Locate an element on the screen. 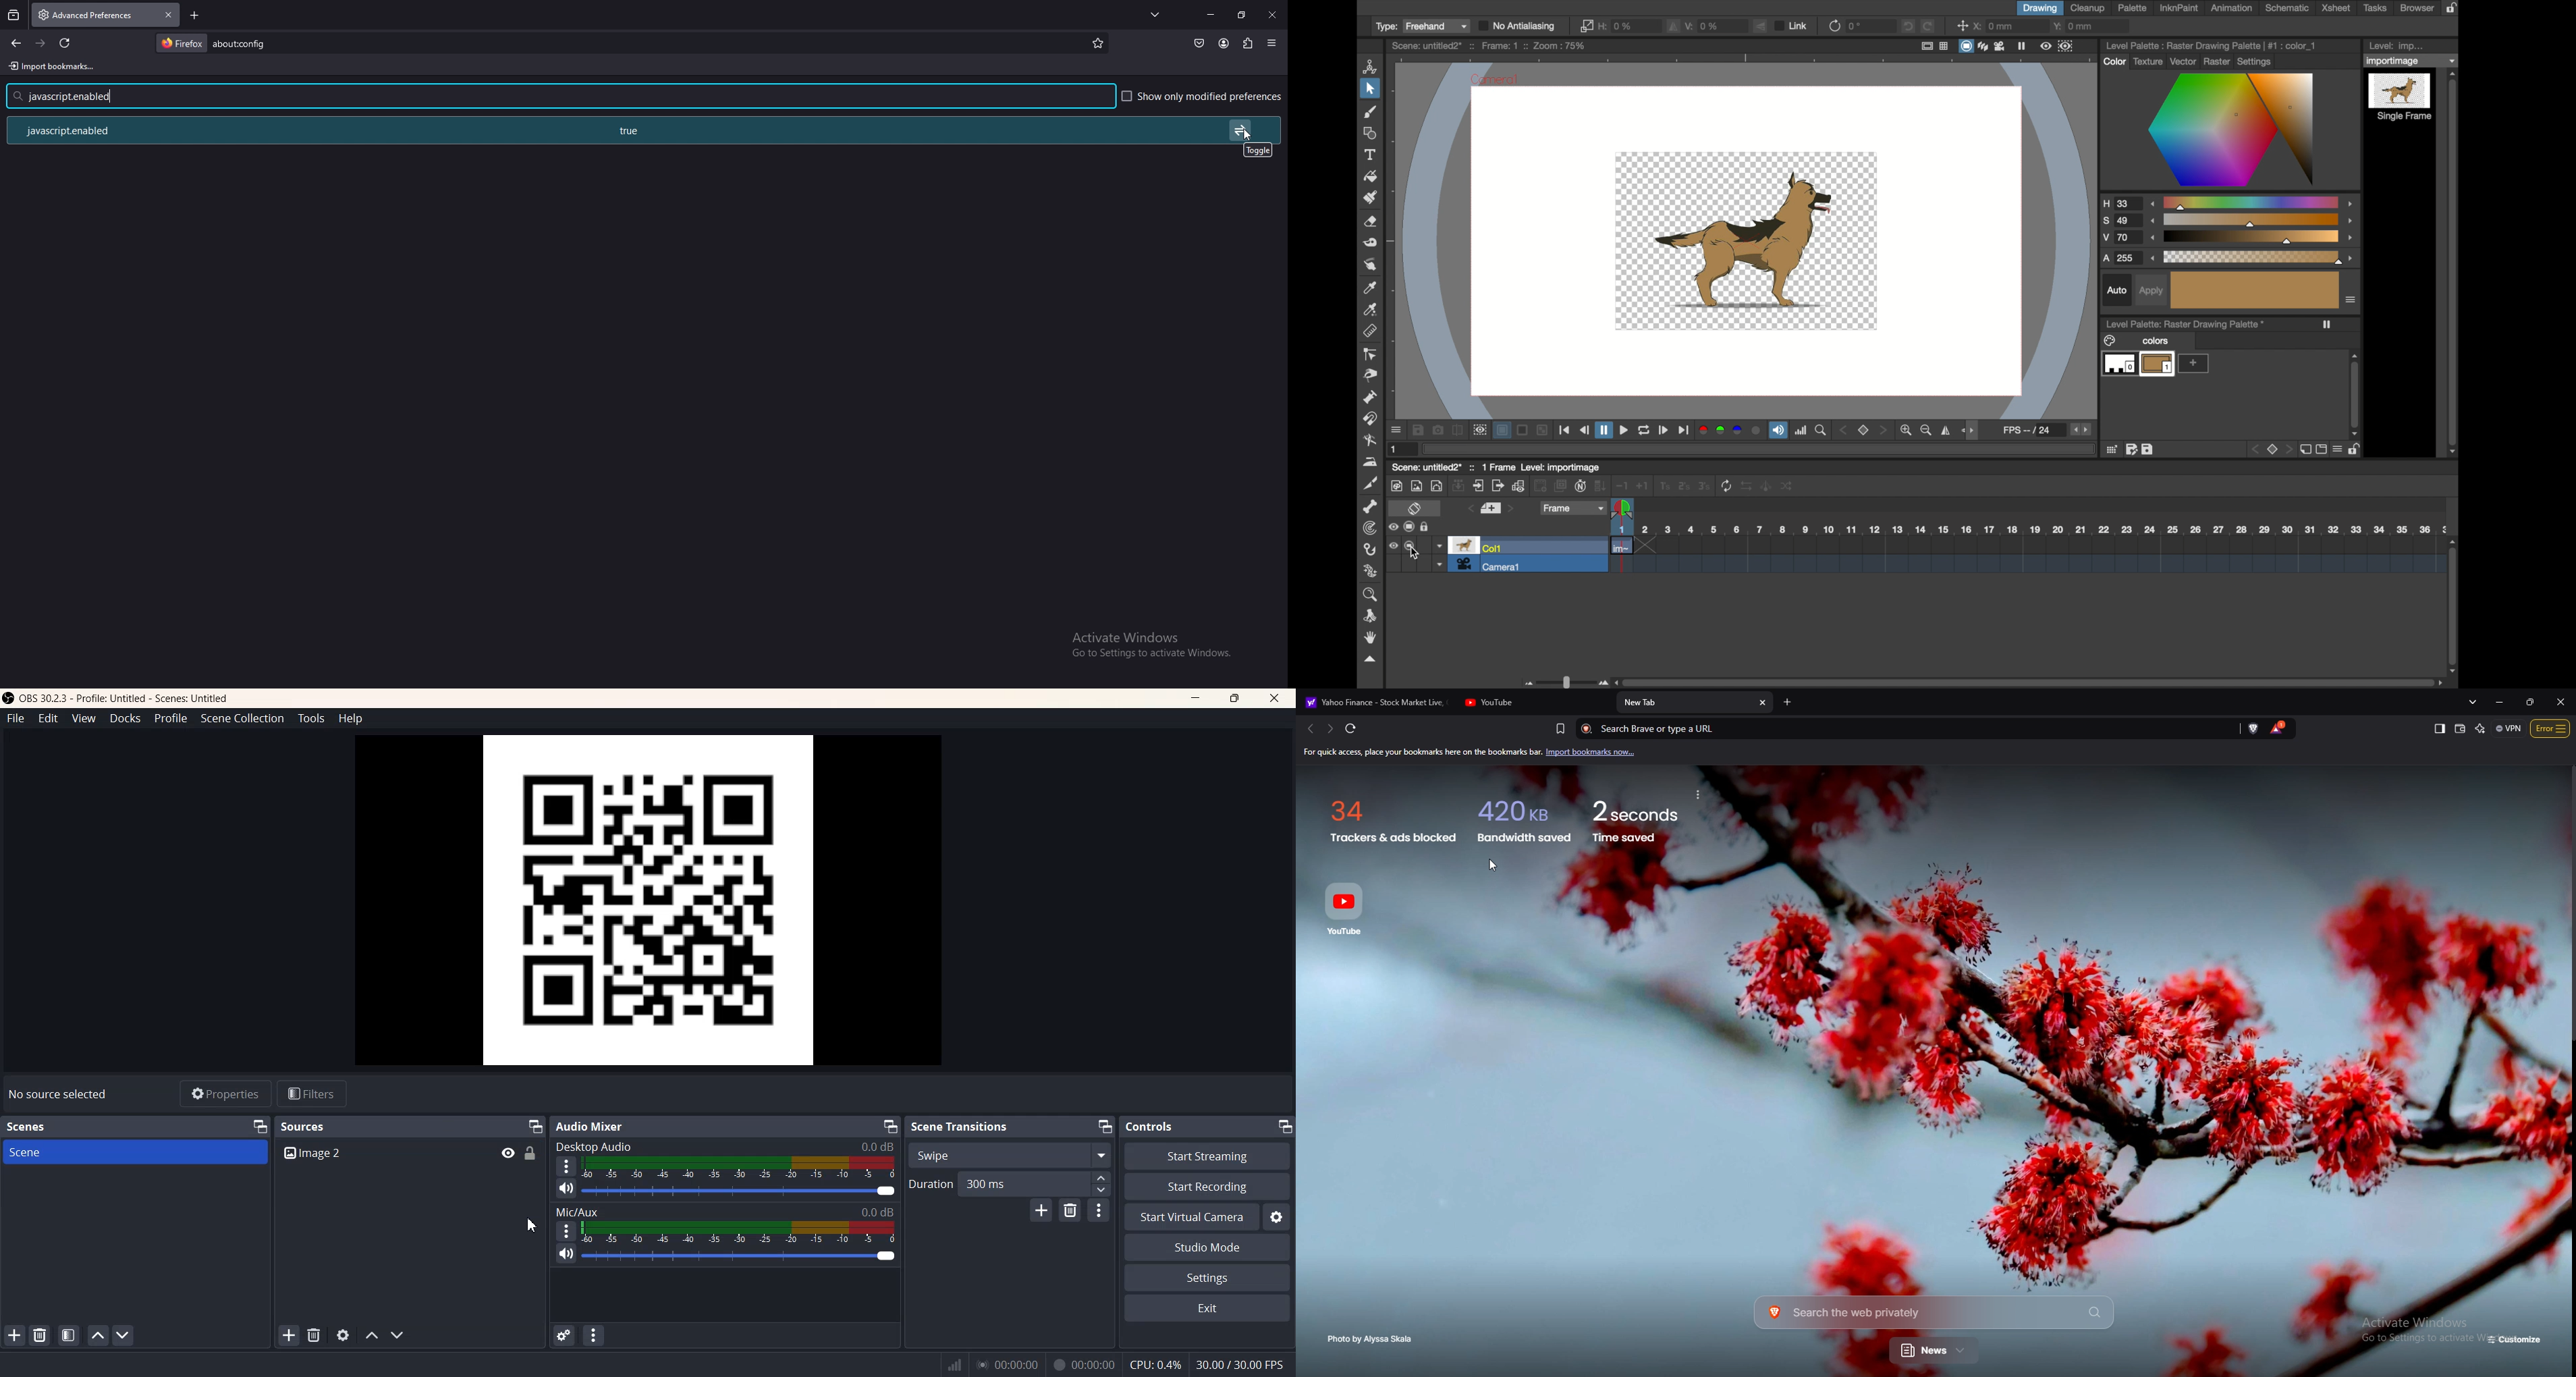  Network signal is located at coordinates (952, 1366).